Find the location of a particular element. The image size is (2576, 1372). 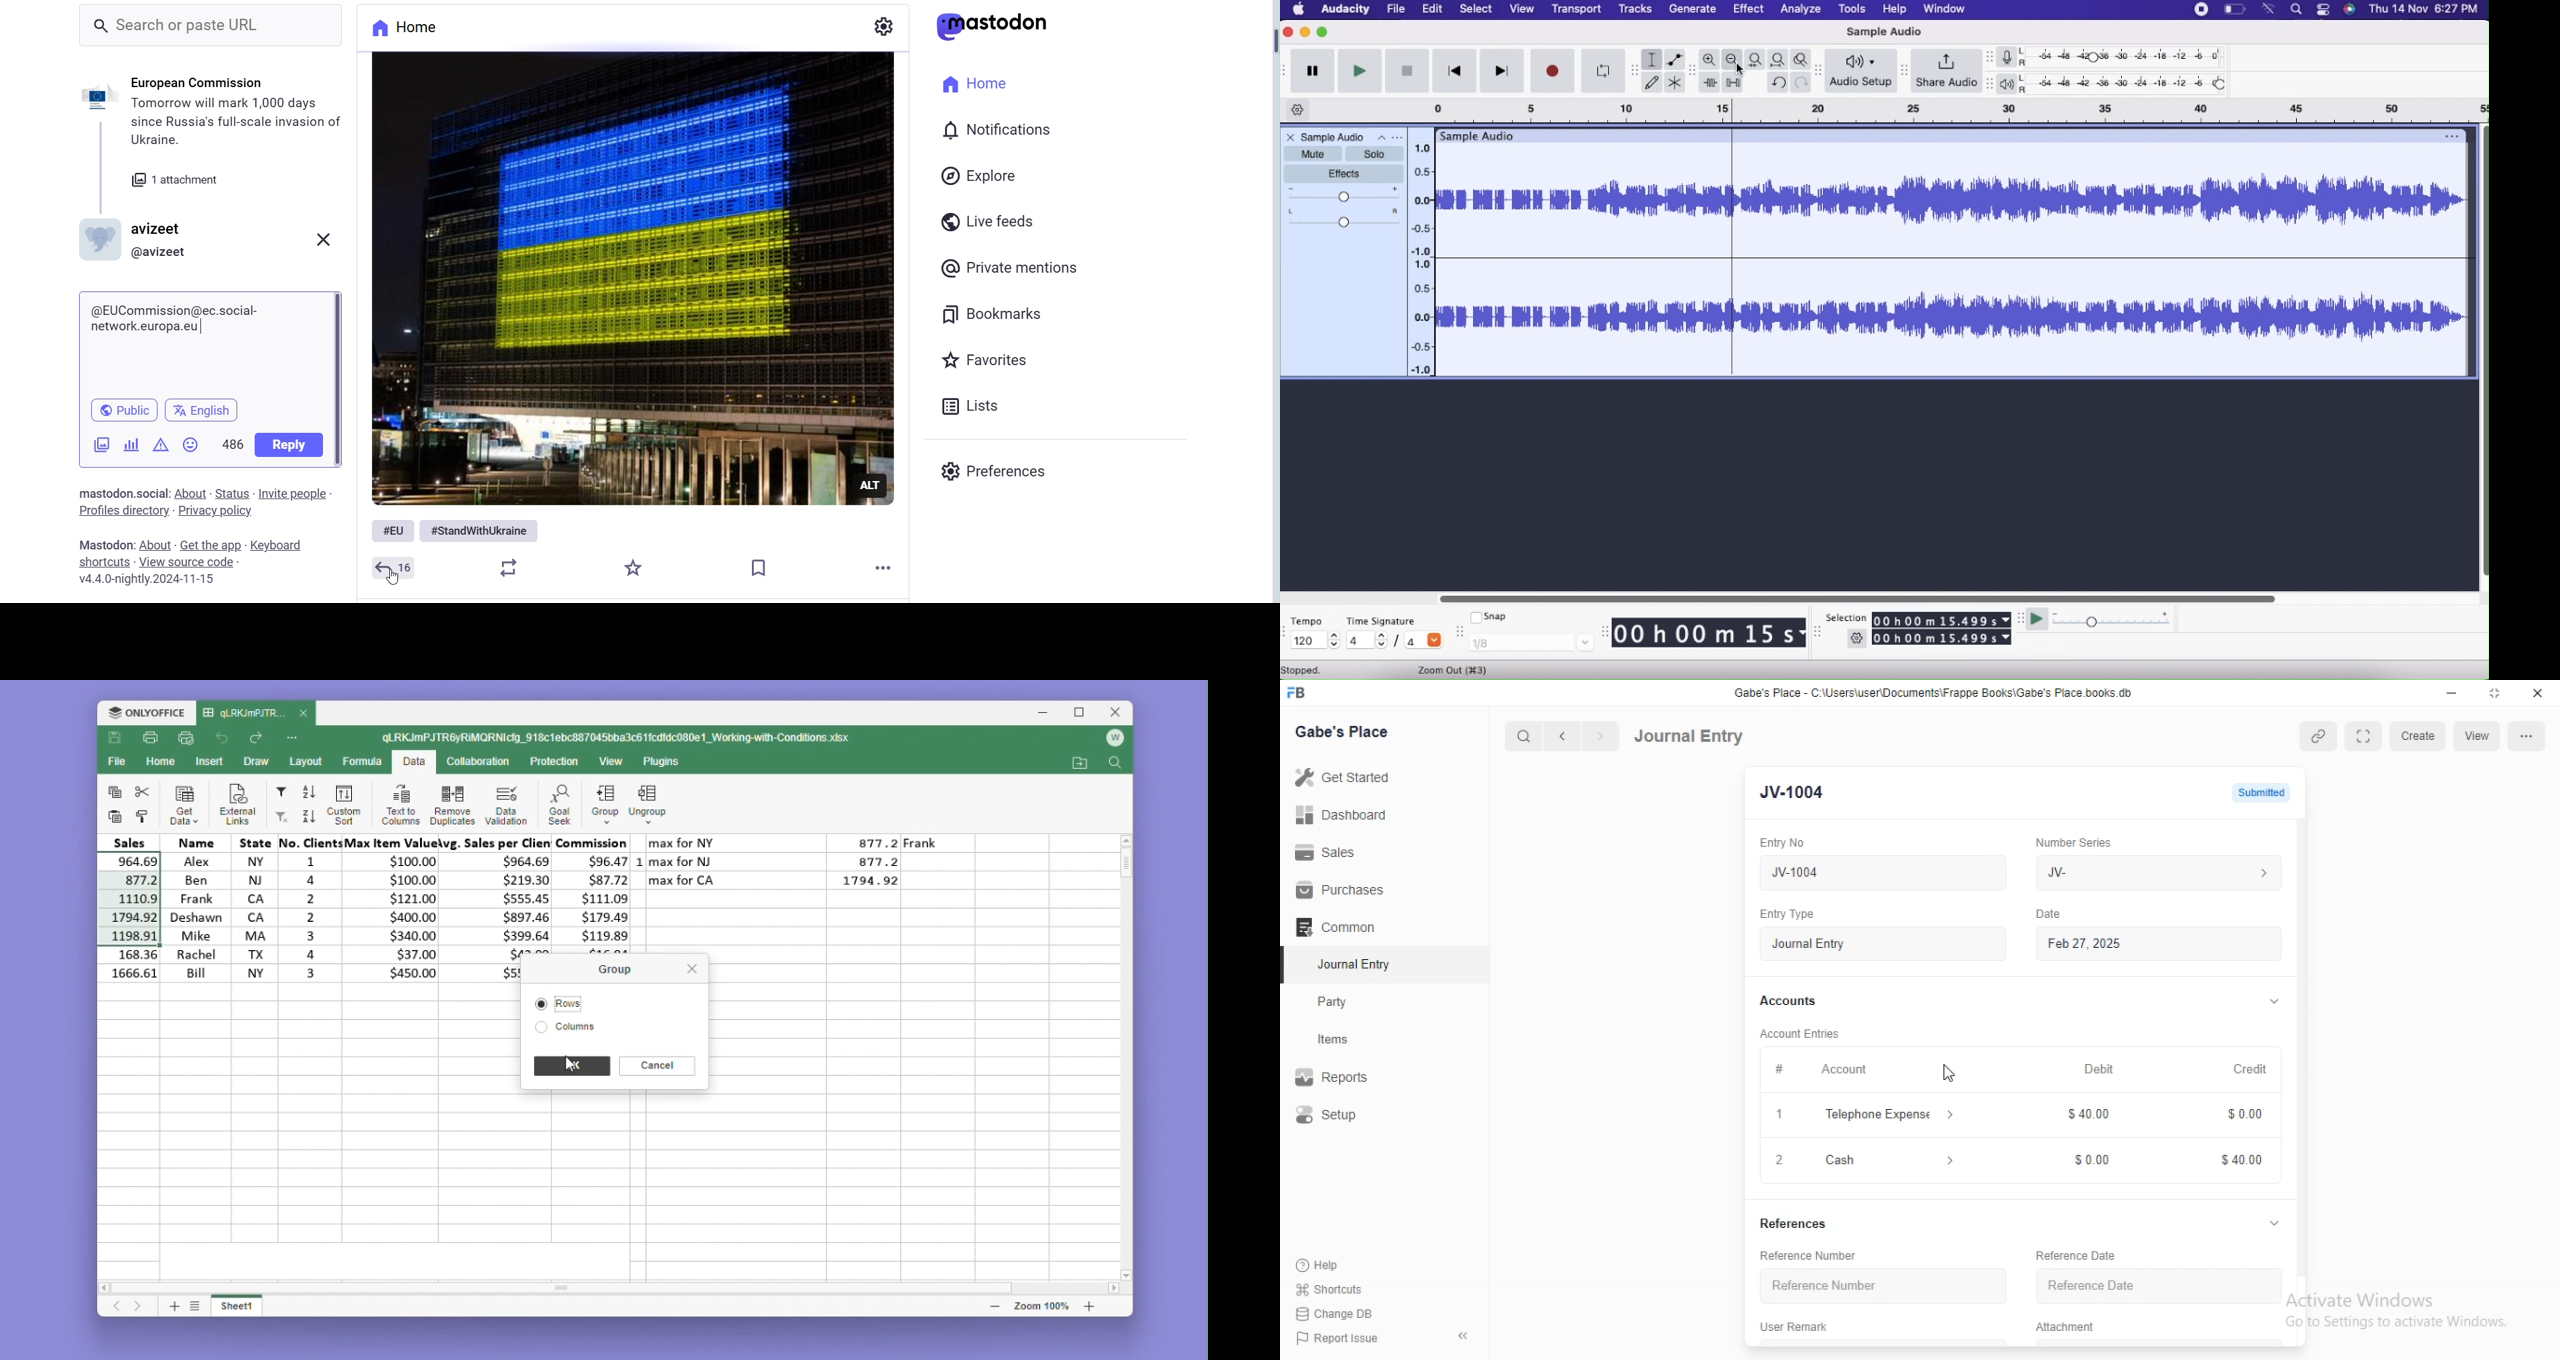

Help is located at coordinates (1316, 1265).